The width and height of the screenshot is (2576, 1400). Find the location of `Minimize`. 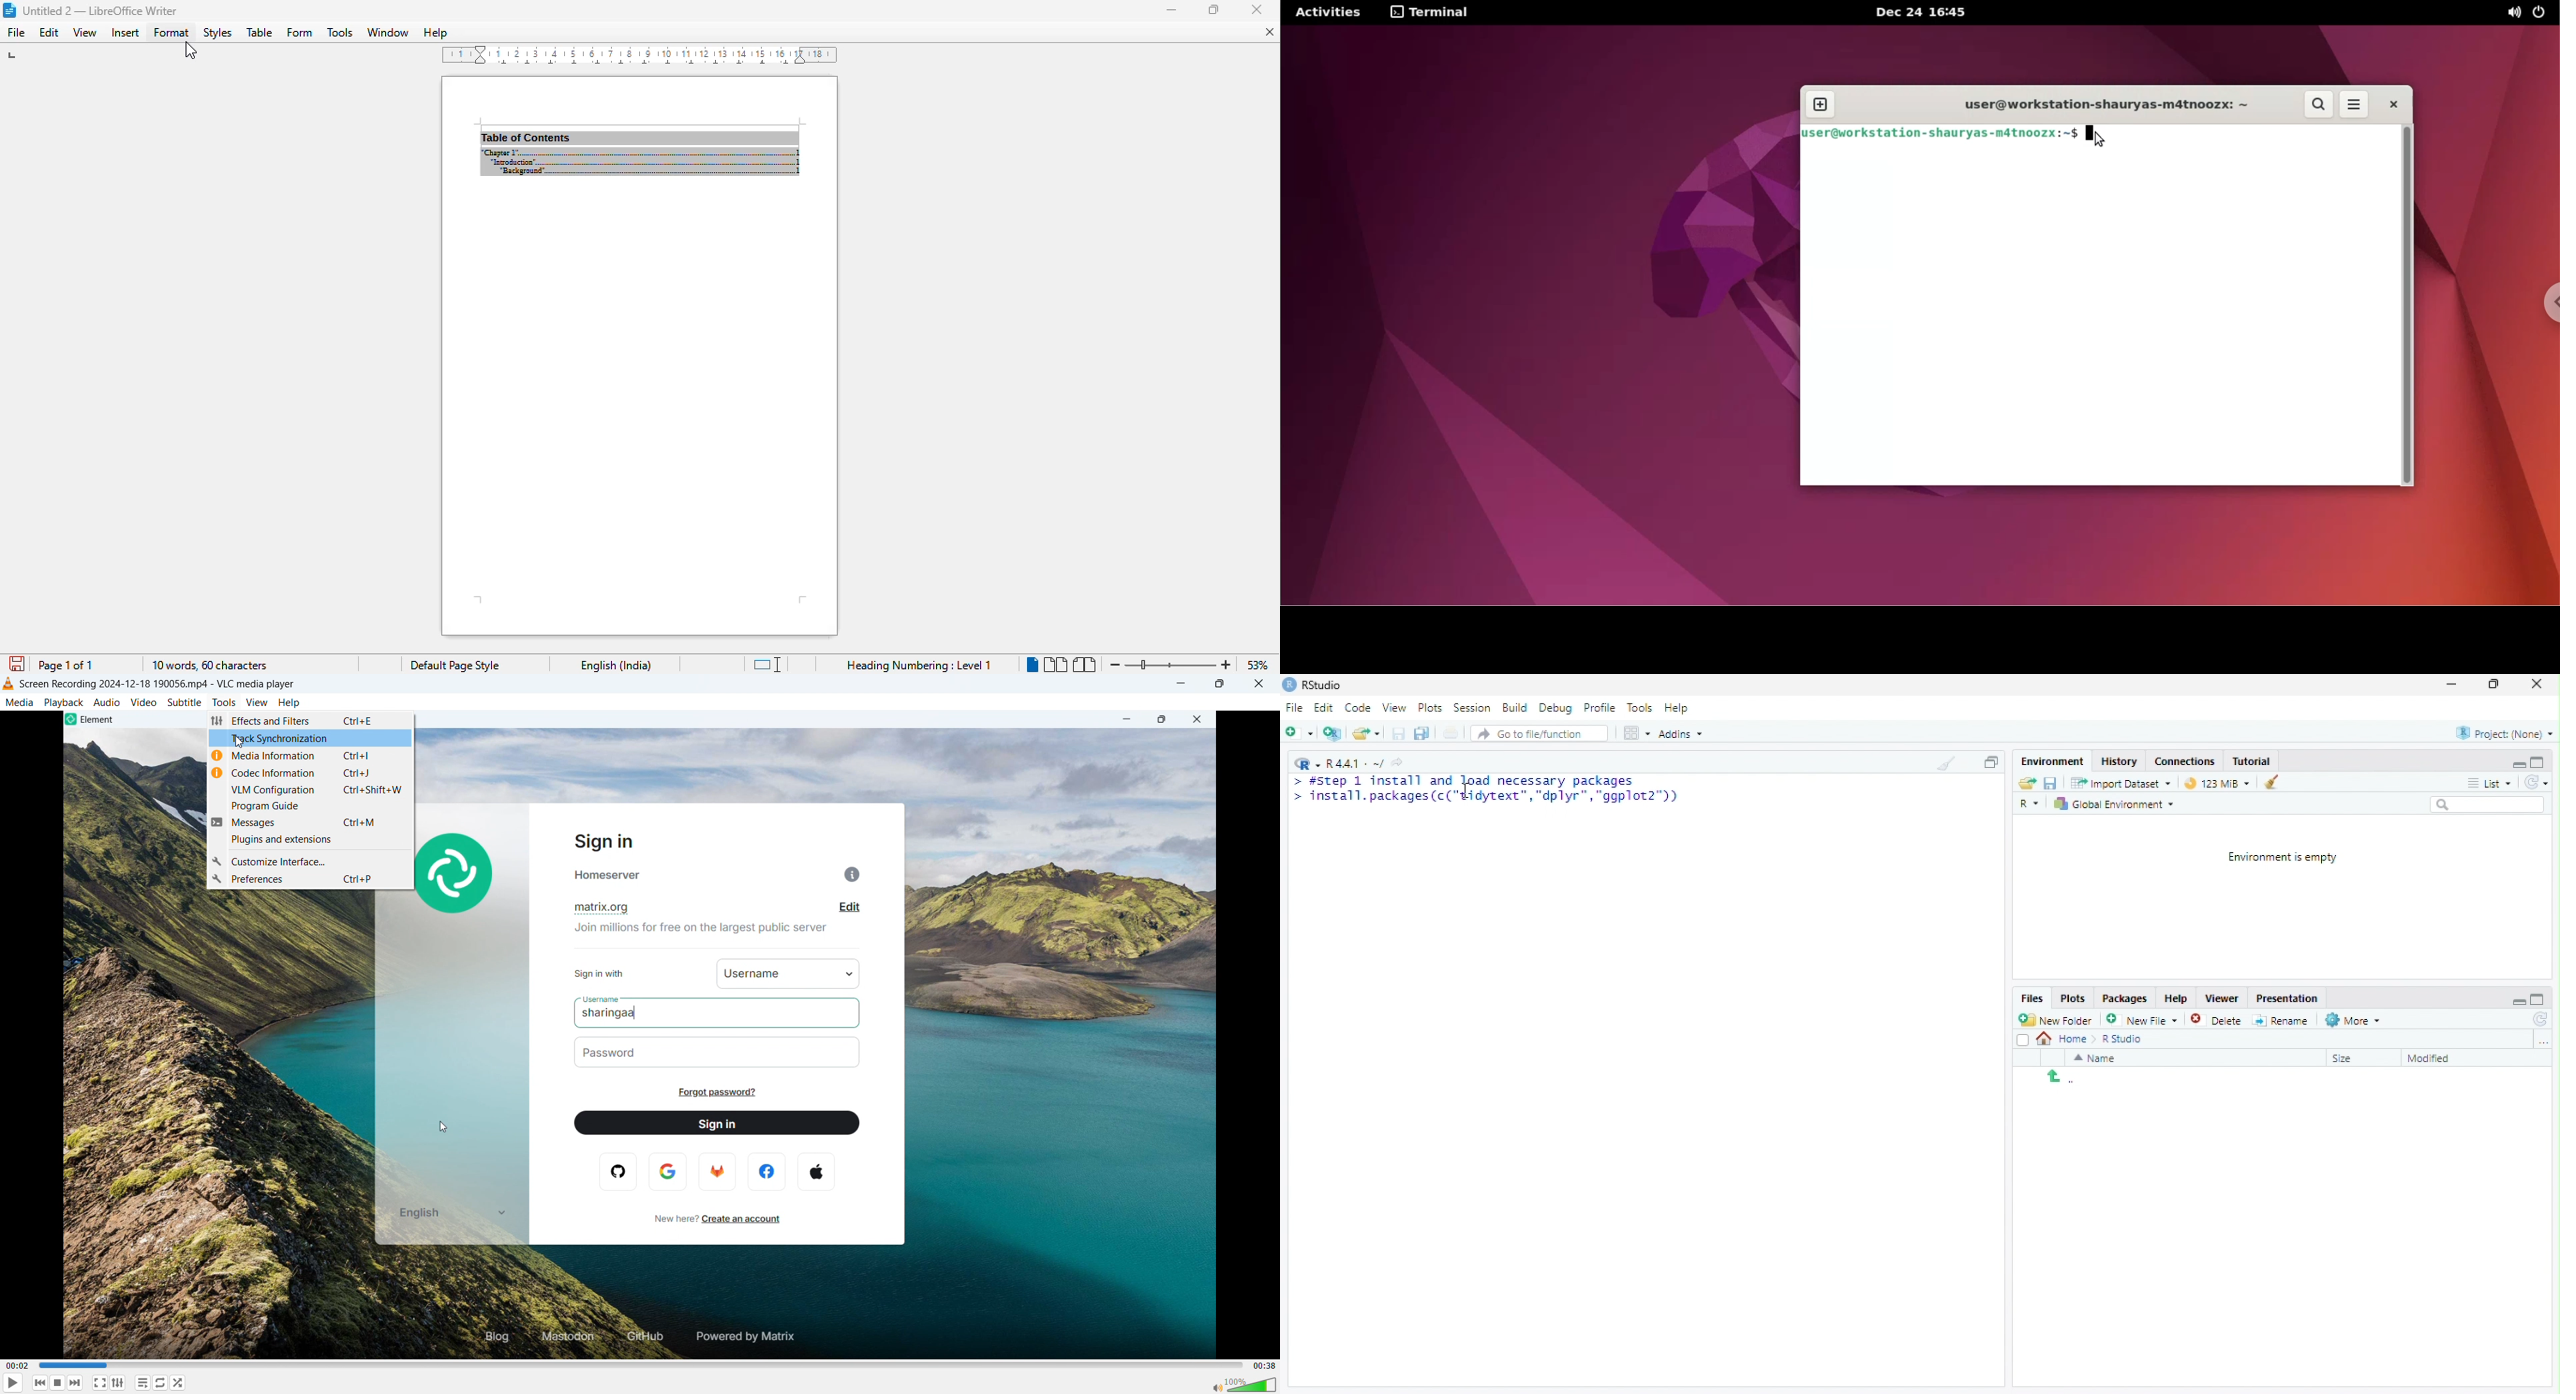

Minimize is located at coordinates (2450, 684).